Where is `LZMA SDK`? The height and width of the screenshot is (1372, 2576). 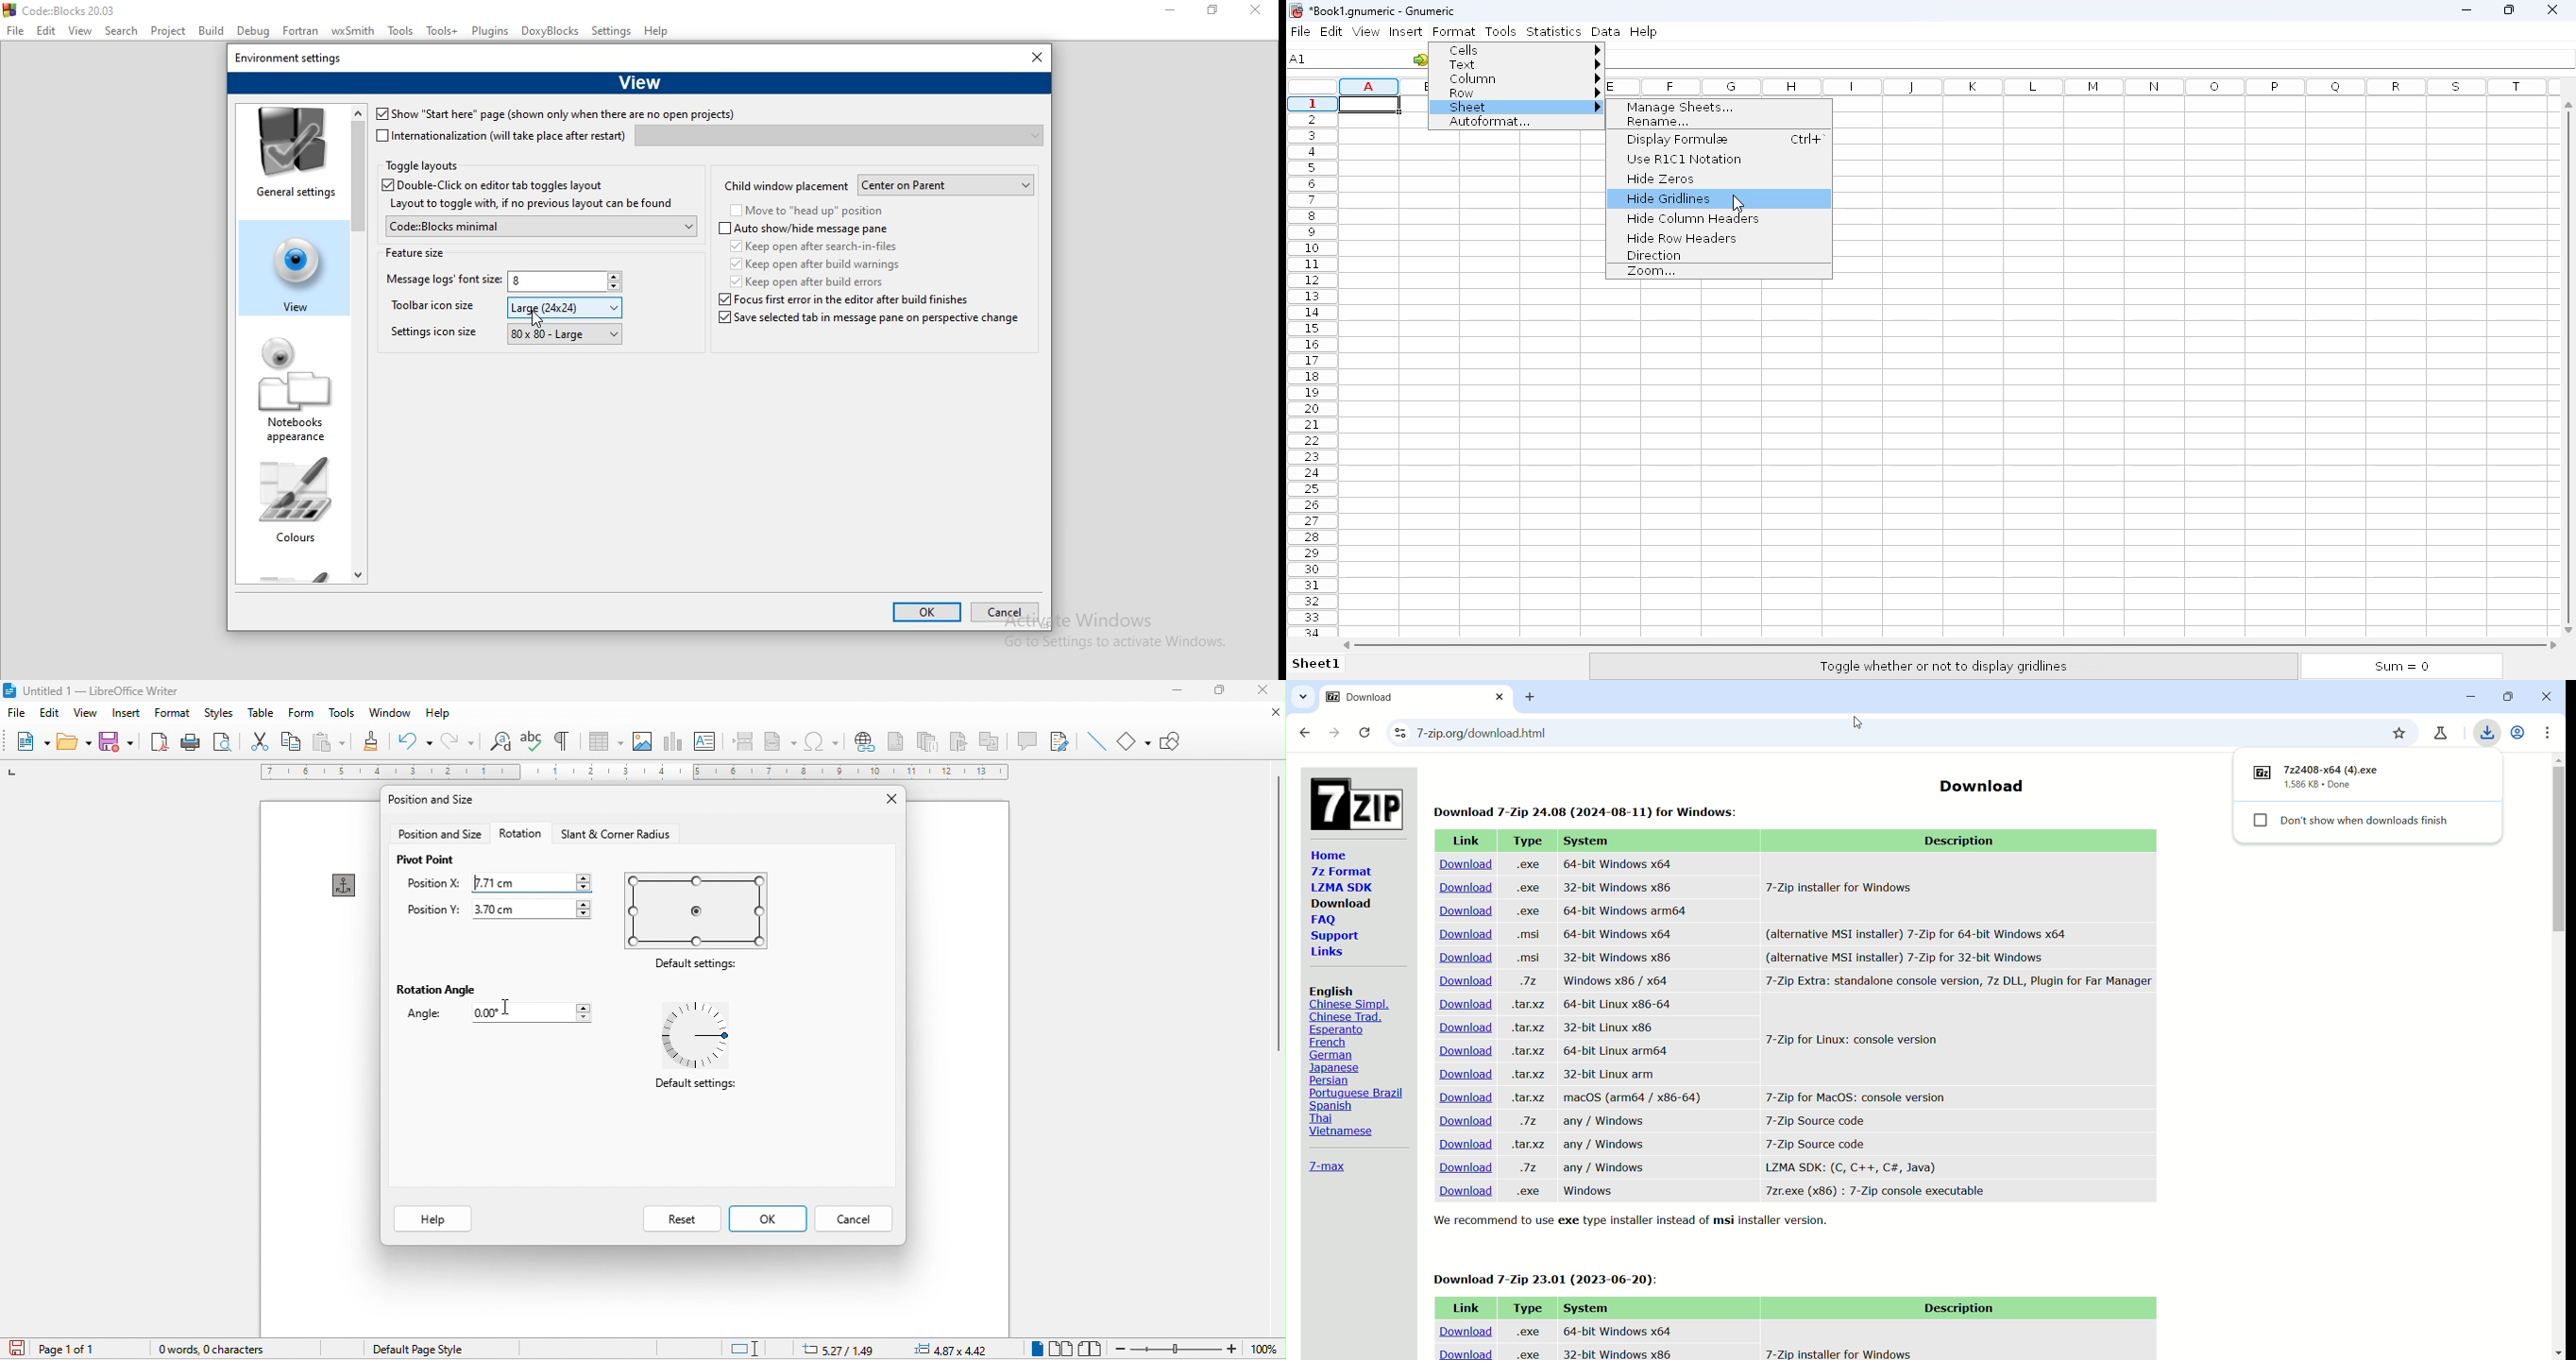 LZMA SDK is located at coordinates (1340, 887).